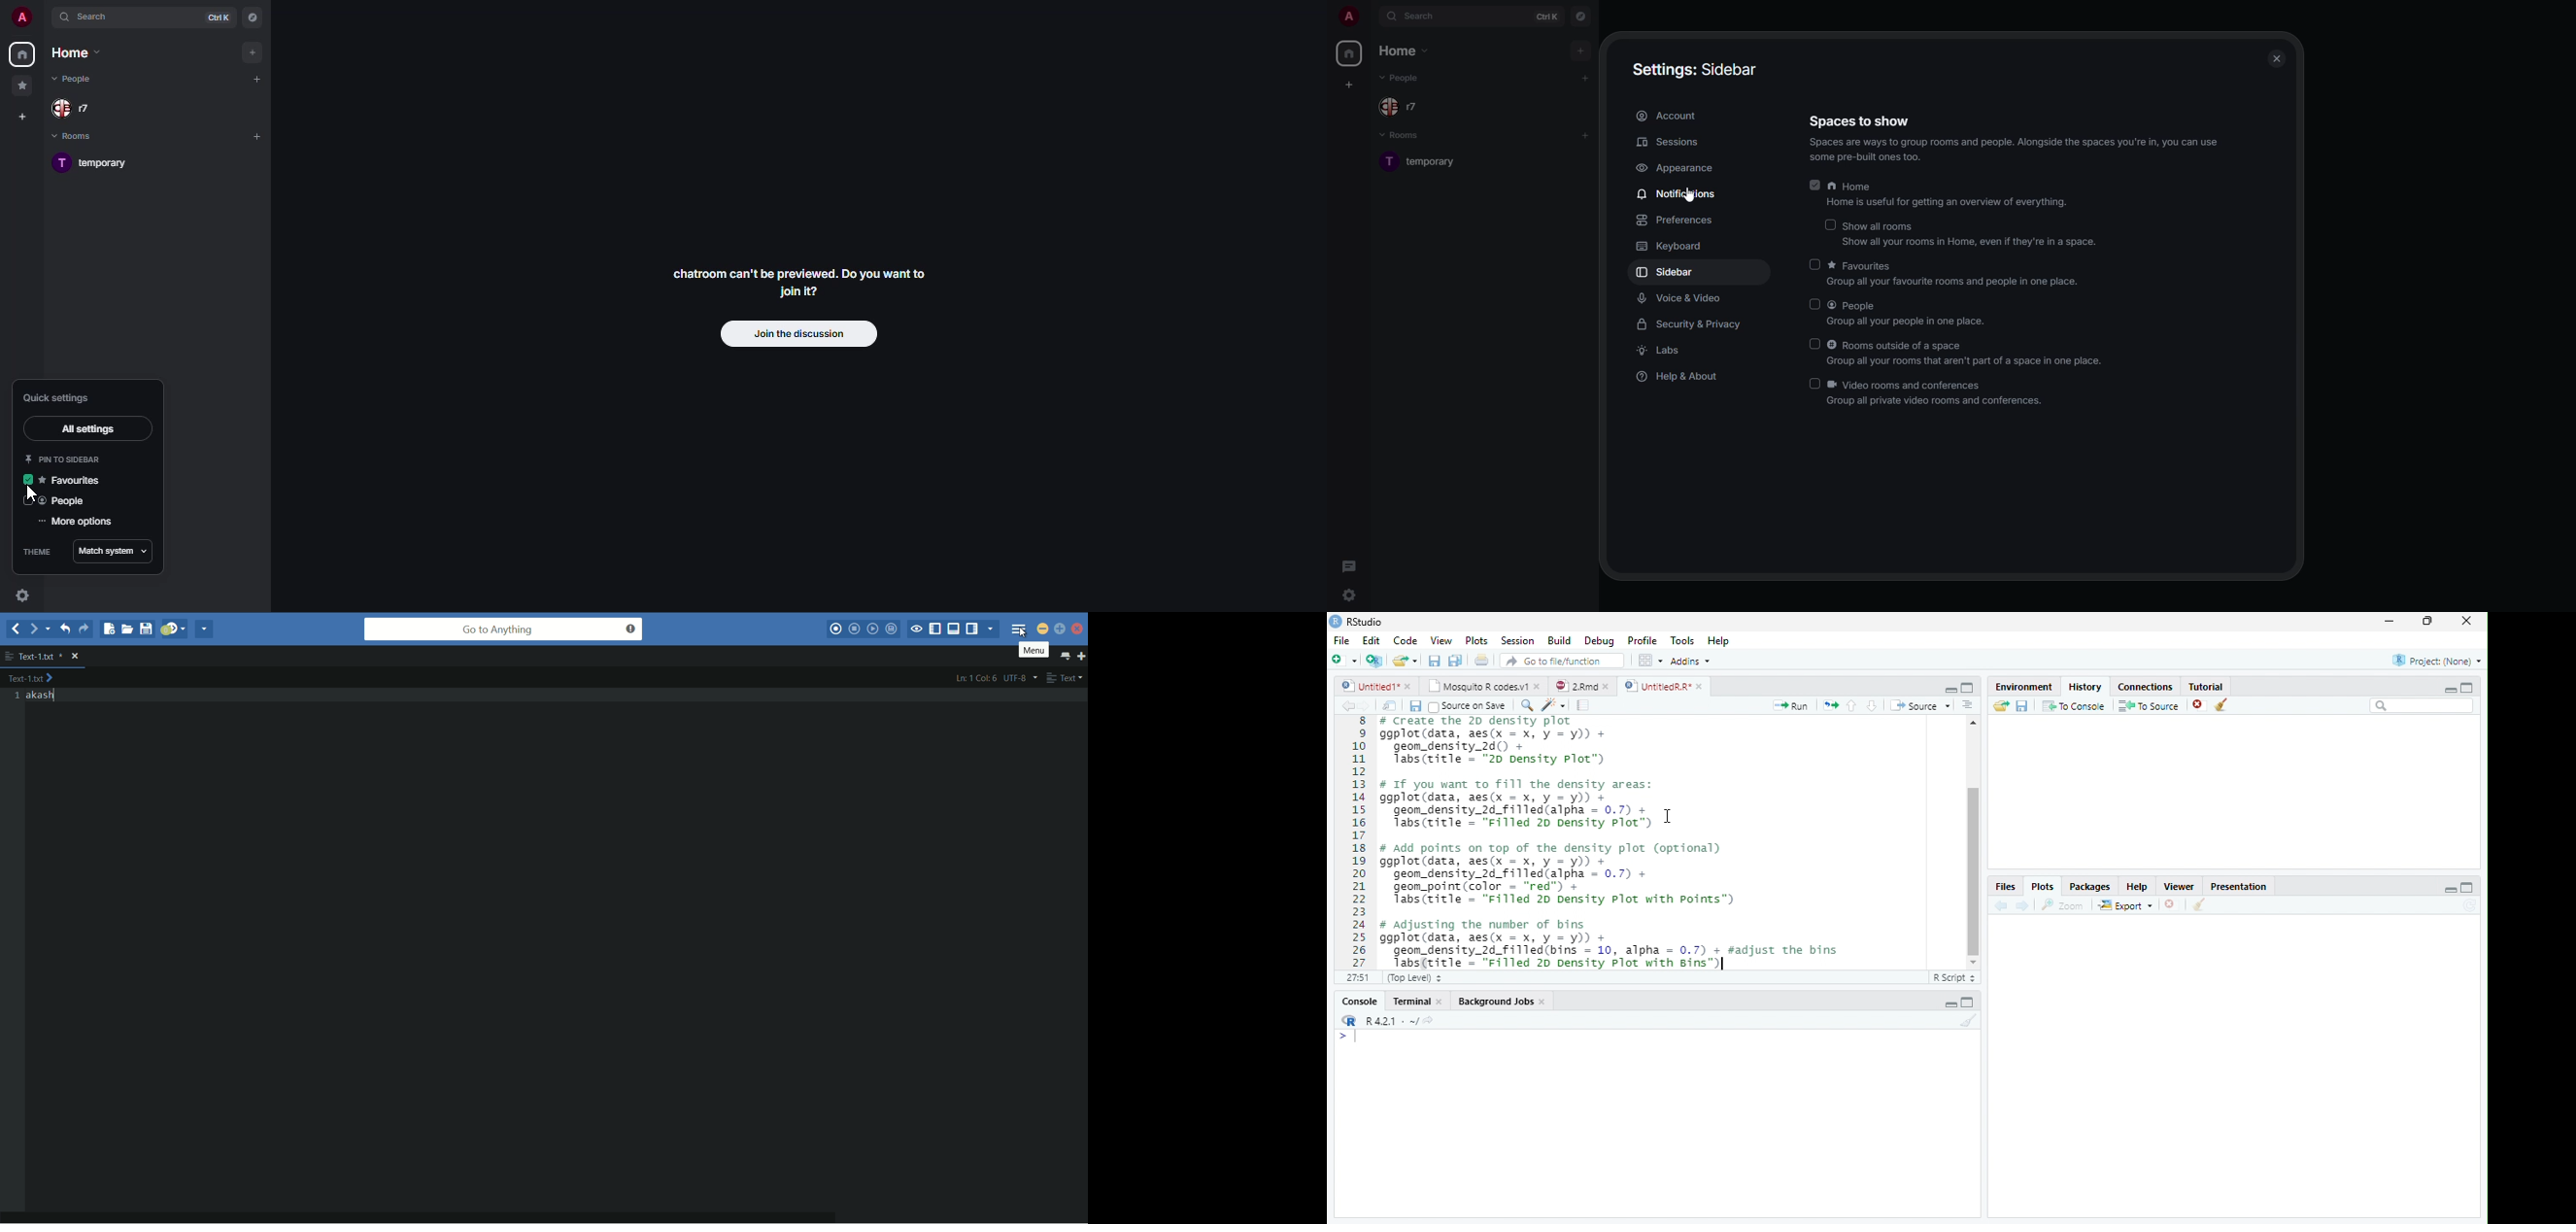  I want to click on spaces to show, so click(1859, 122).